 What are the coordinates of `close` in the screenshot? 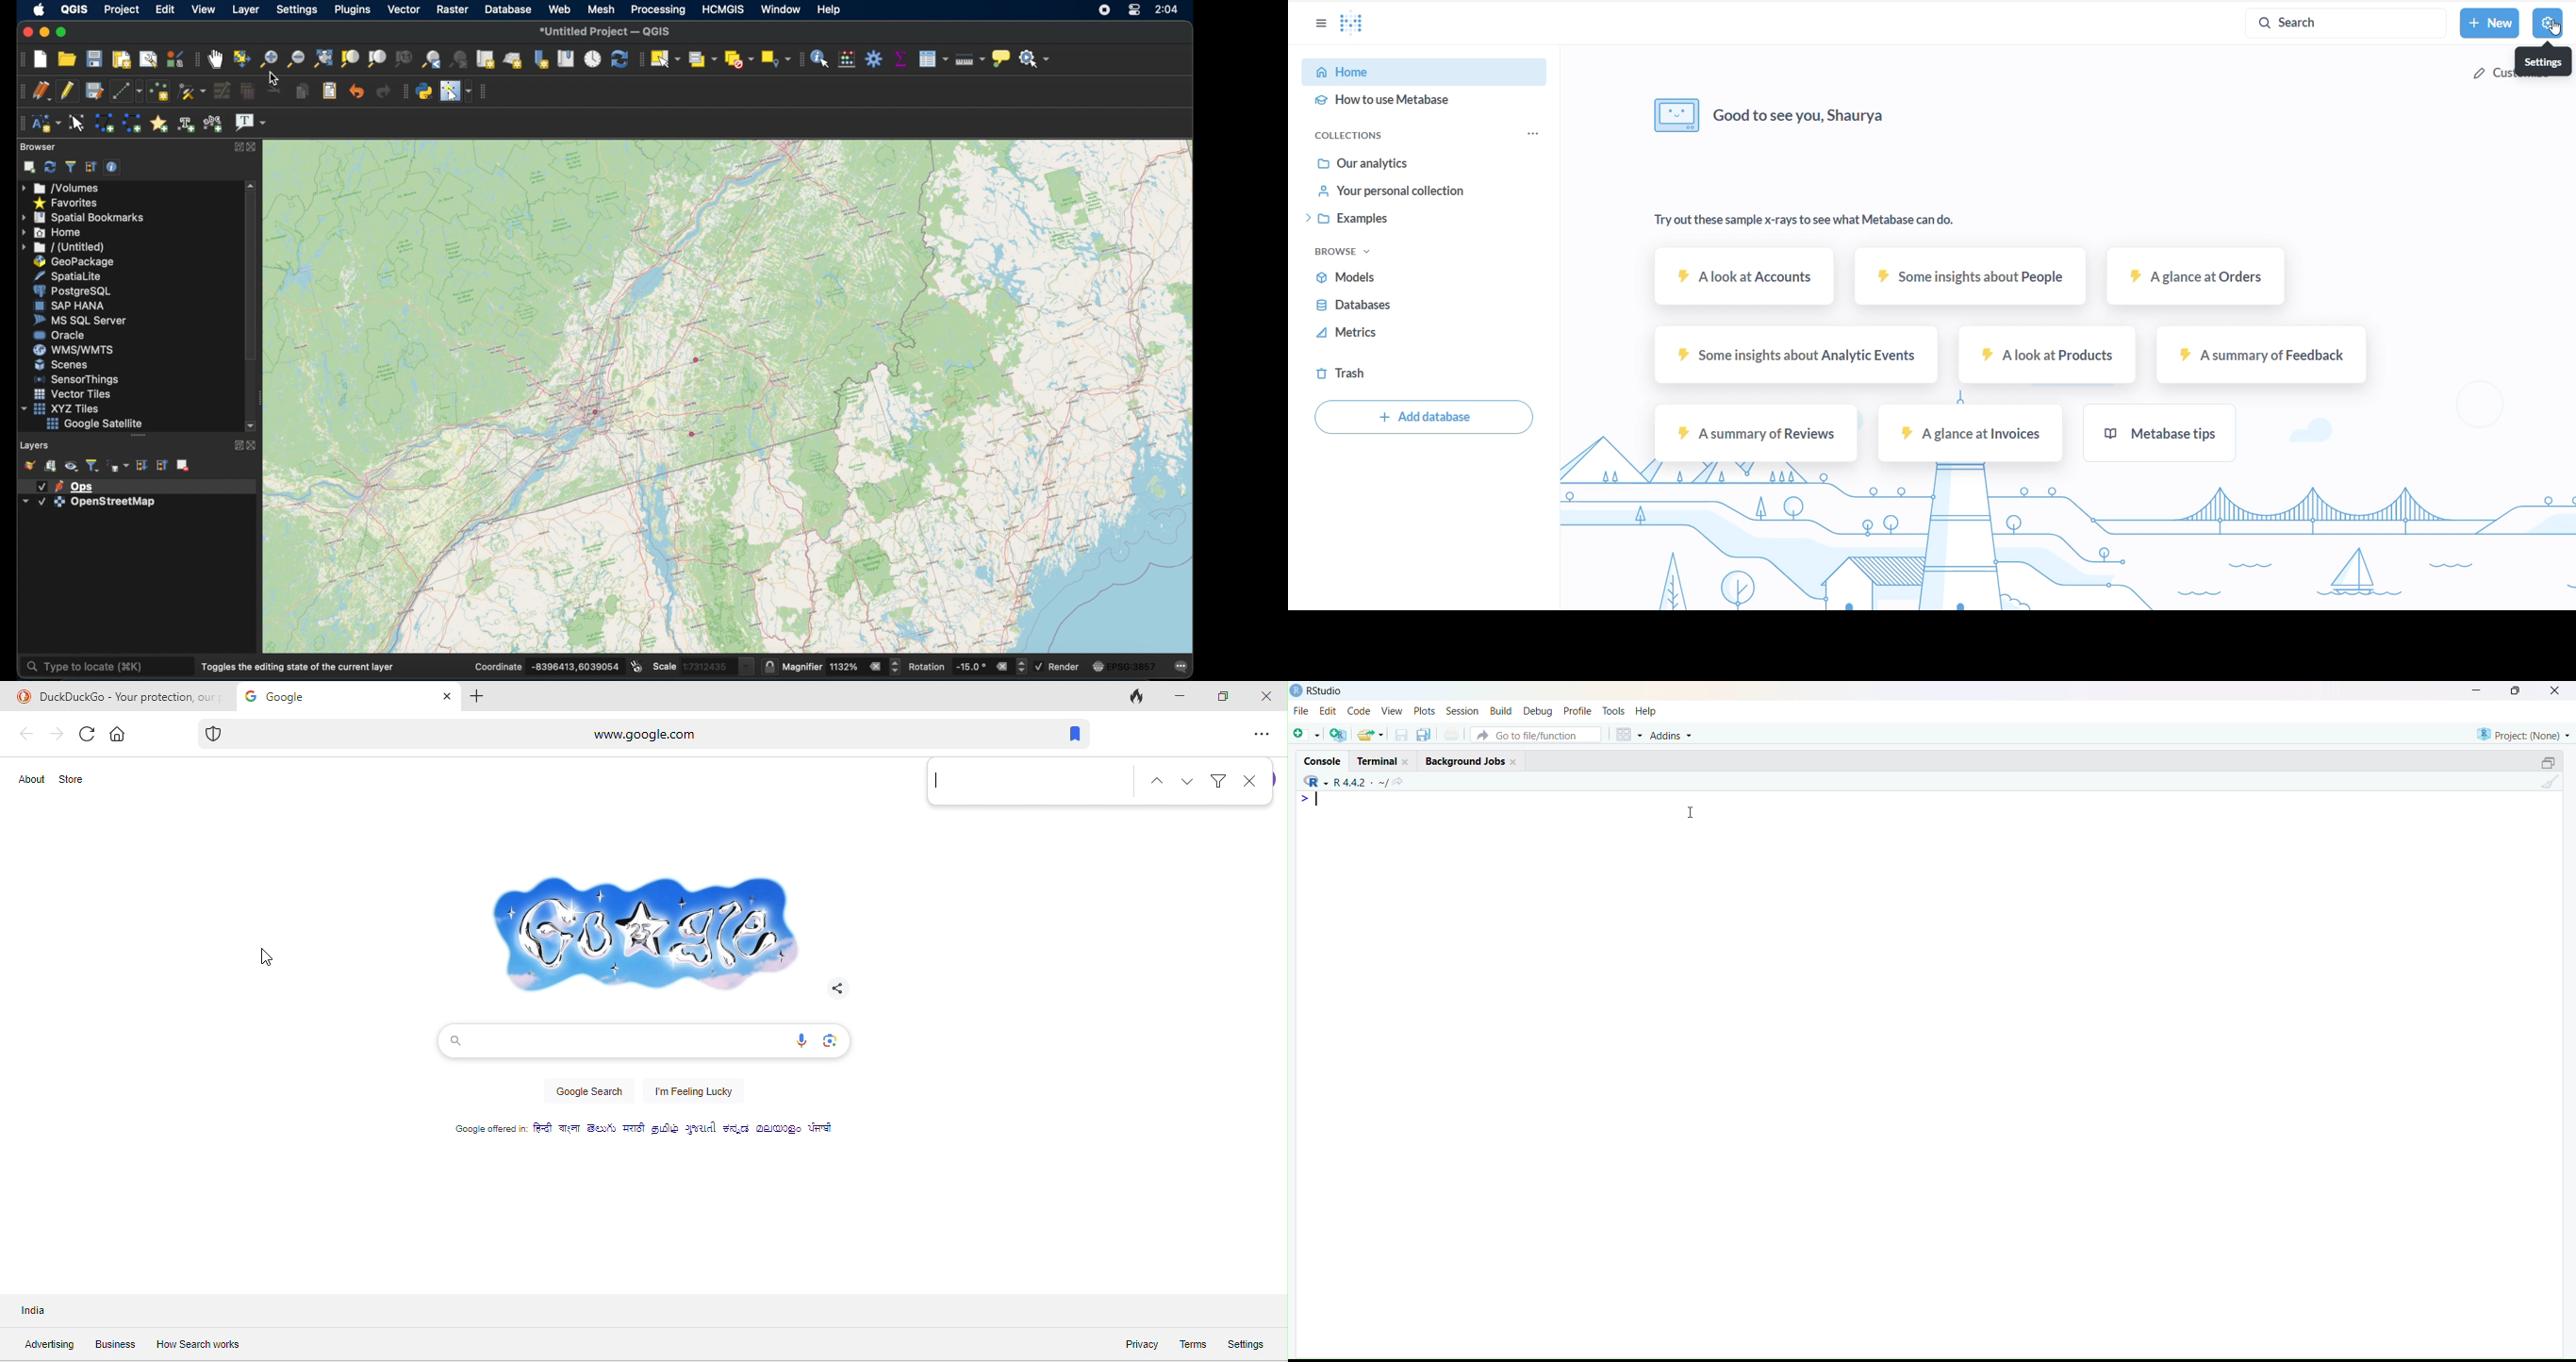 It's located at (1513, 762).